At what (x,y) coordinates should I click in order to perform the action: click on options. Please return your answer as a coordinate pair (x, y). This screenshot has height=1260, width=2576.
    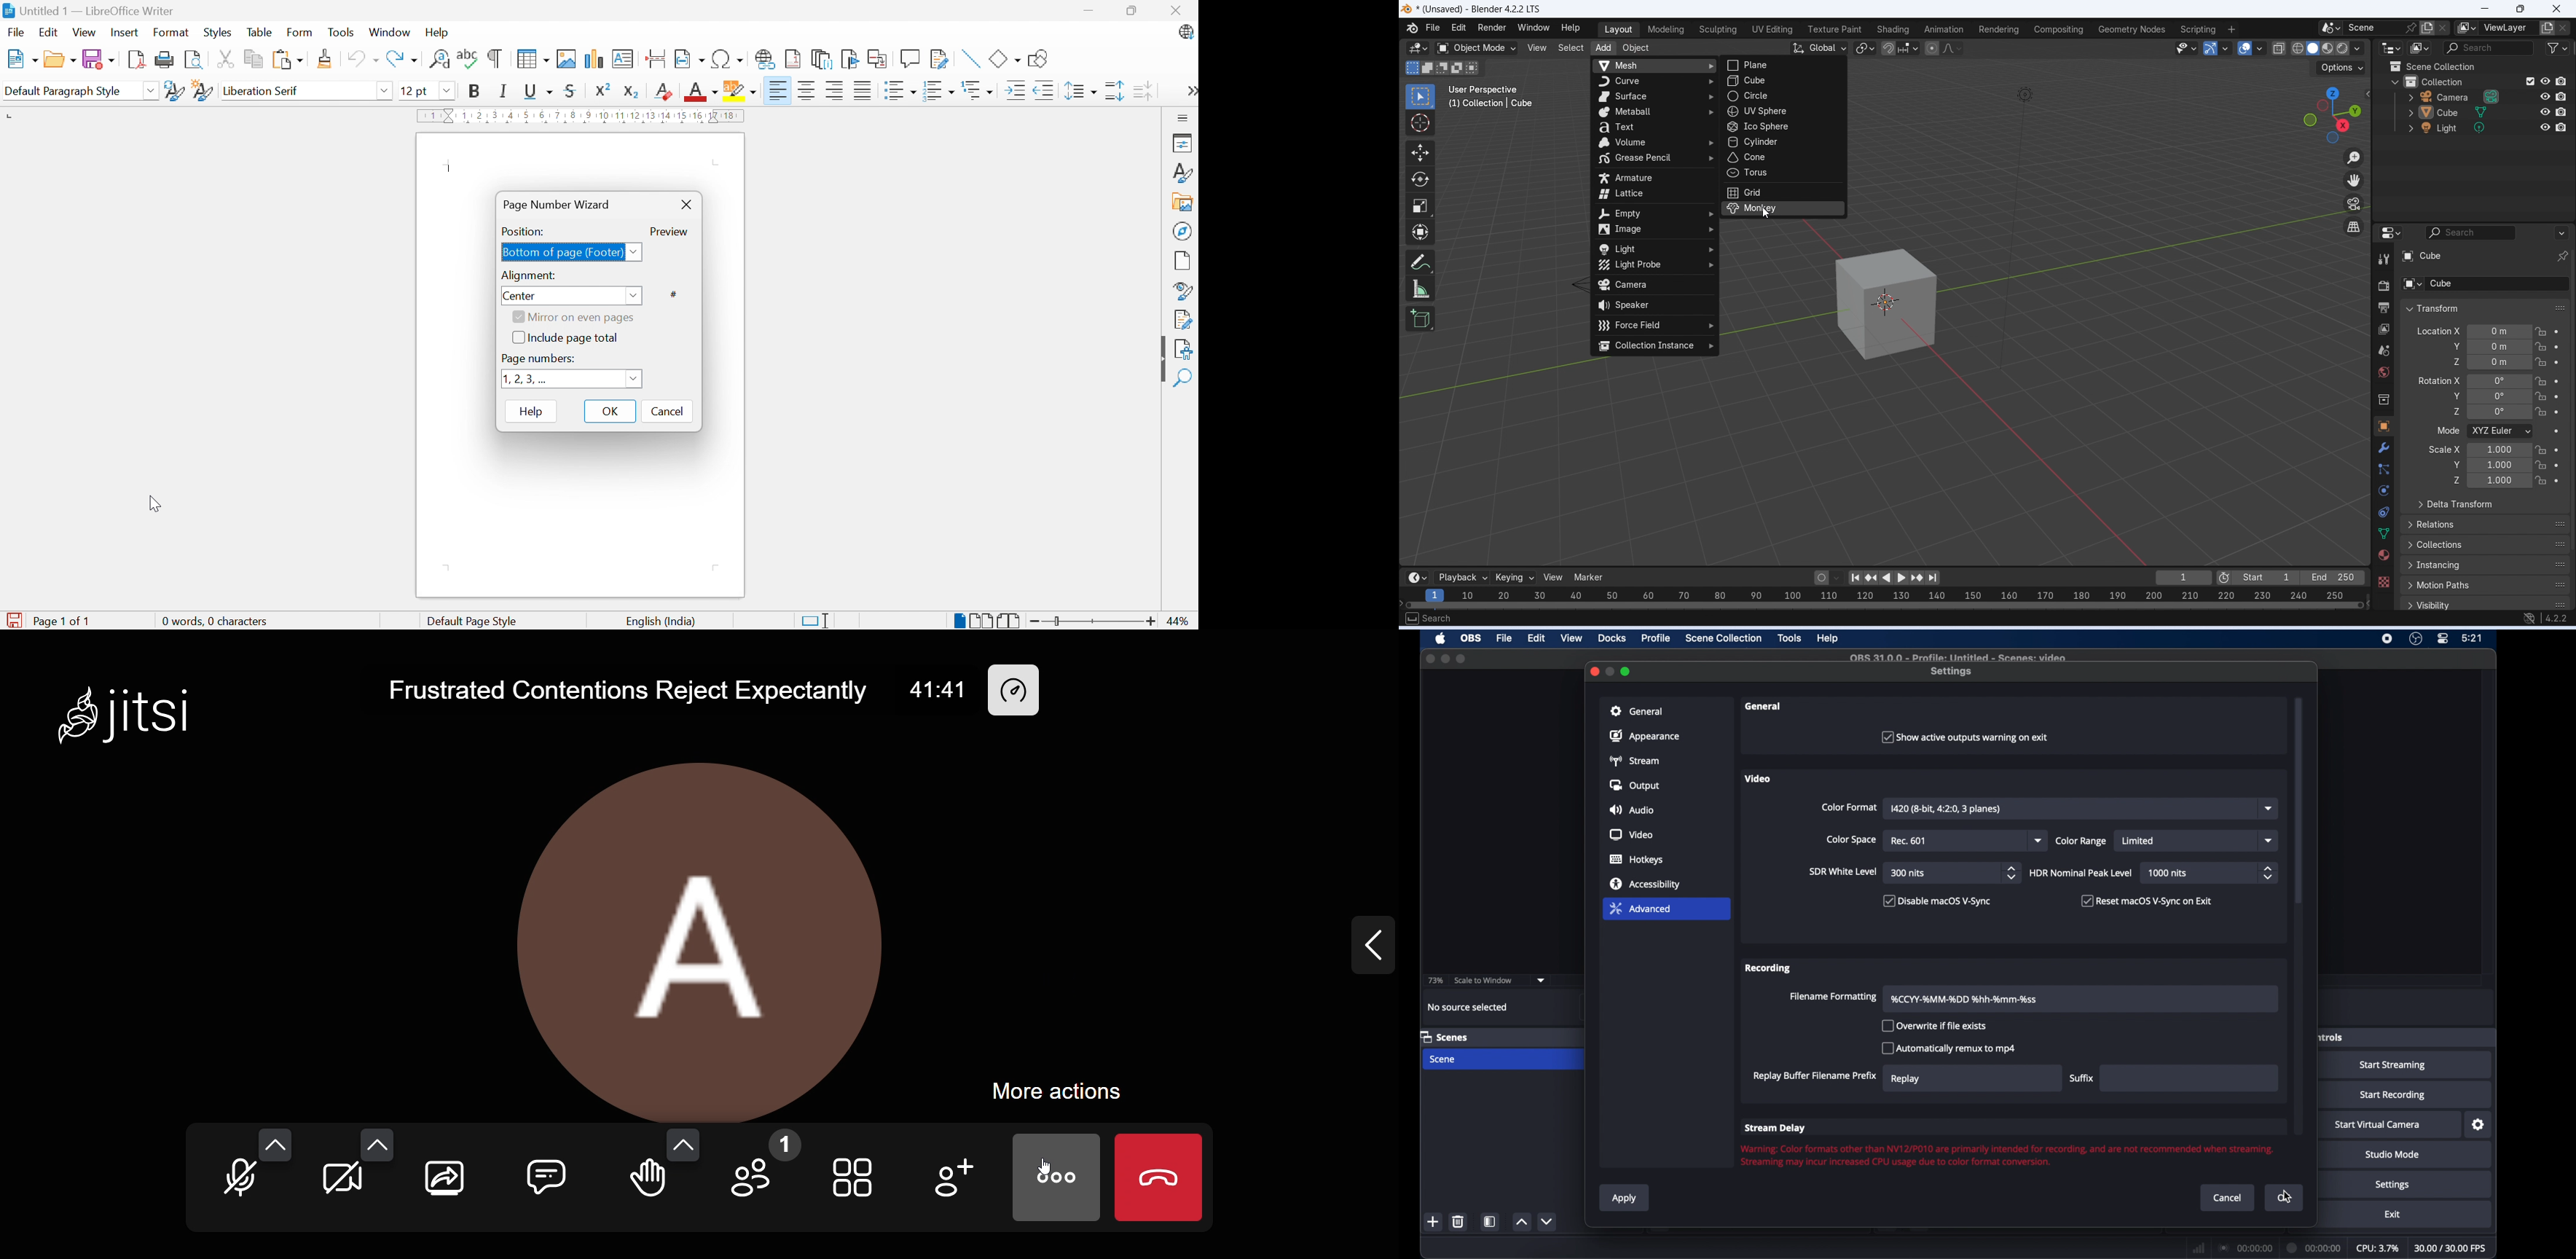
    Looking at the image, I should click on (2561, 233).